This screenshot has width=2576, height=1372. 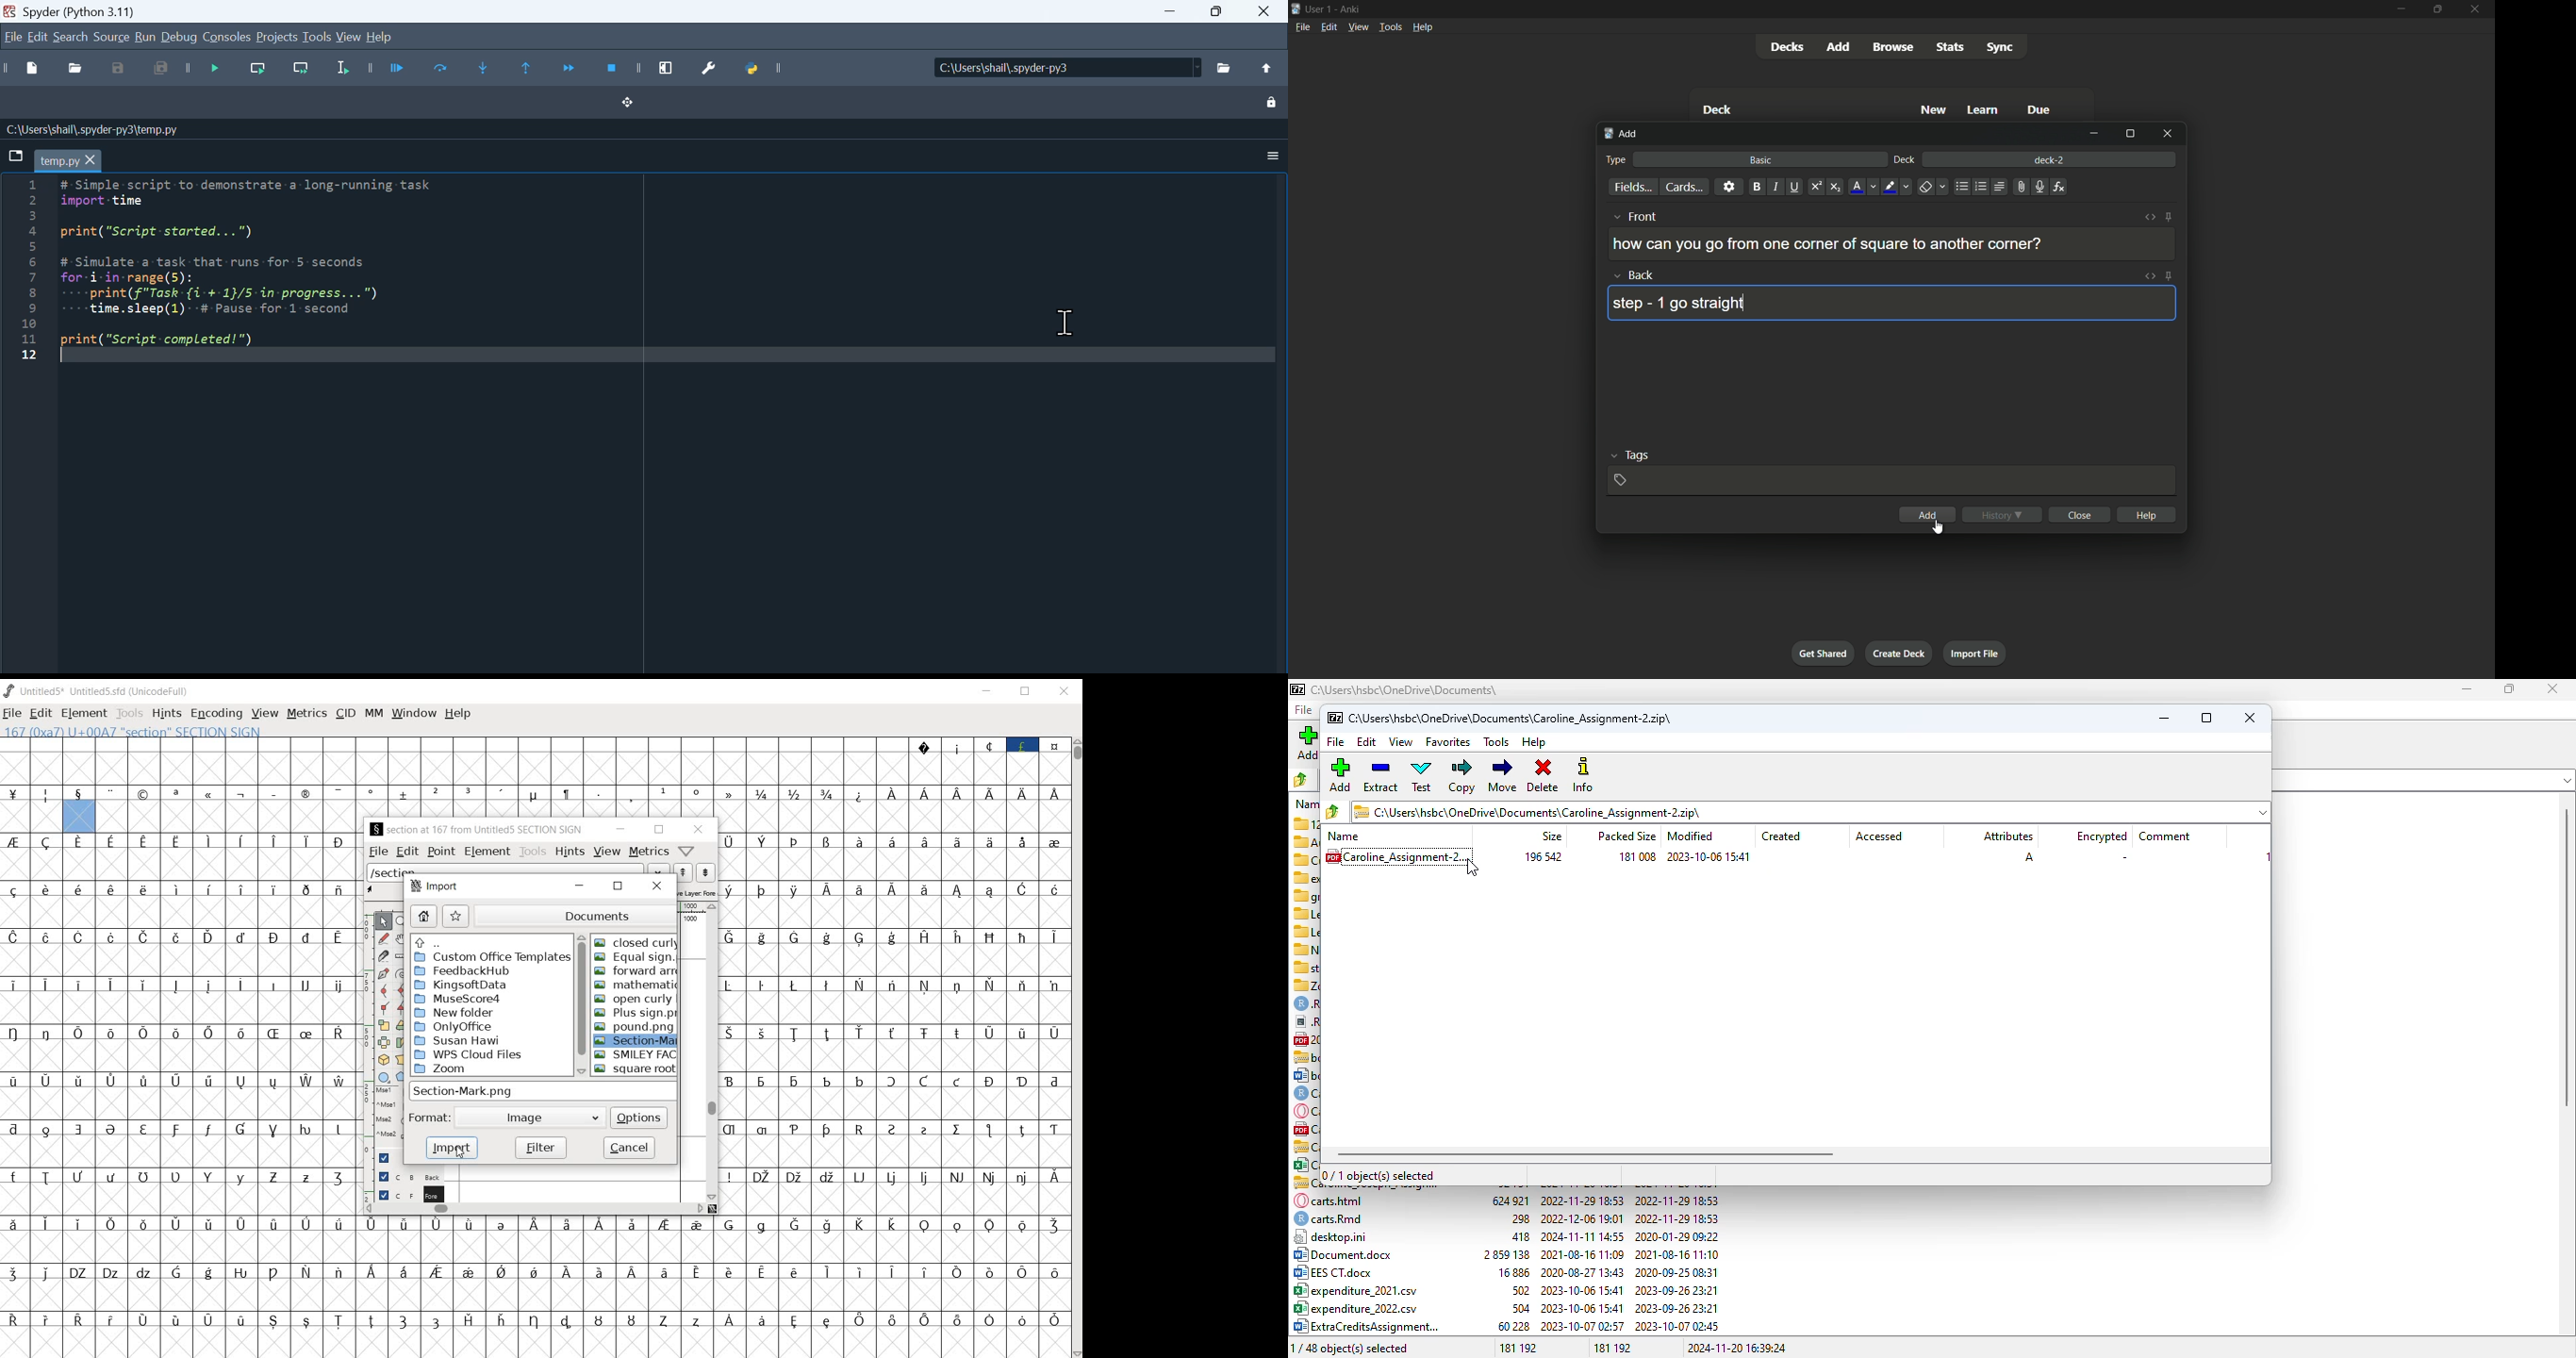 I want to click on Save all, so click(x=164, y=68).